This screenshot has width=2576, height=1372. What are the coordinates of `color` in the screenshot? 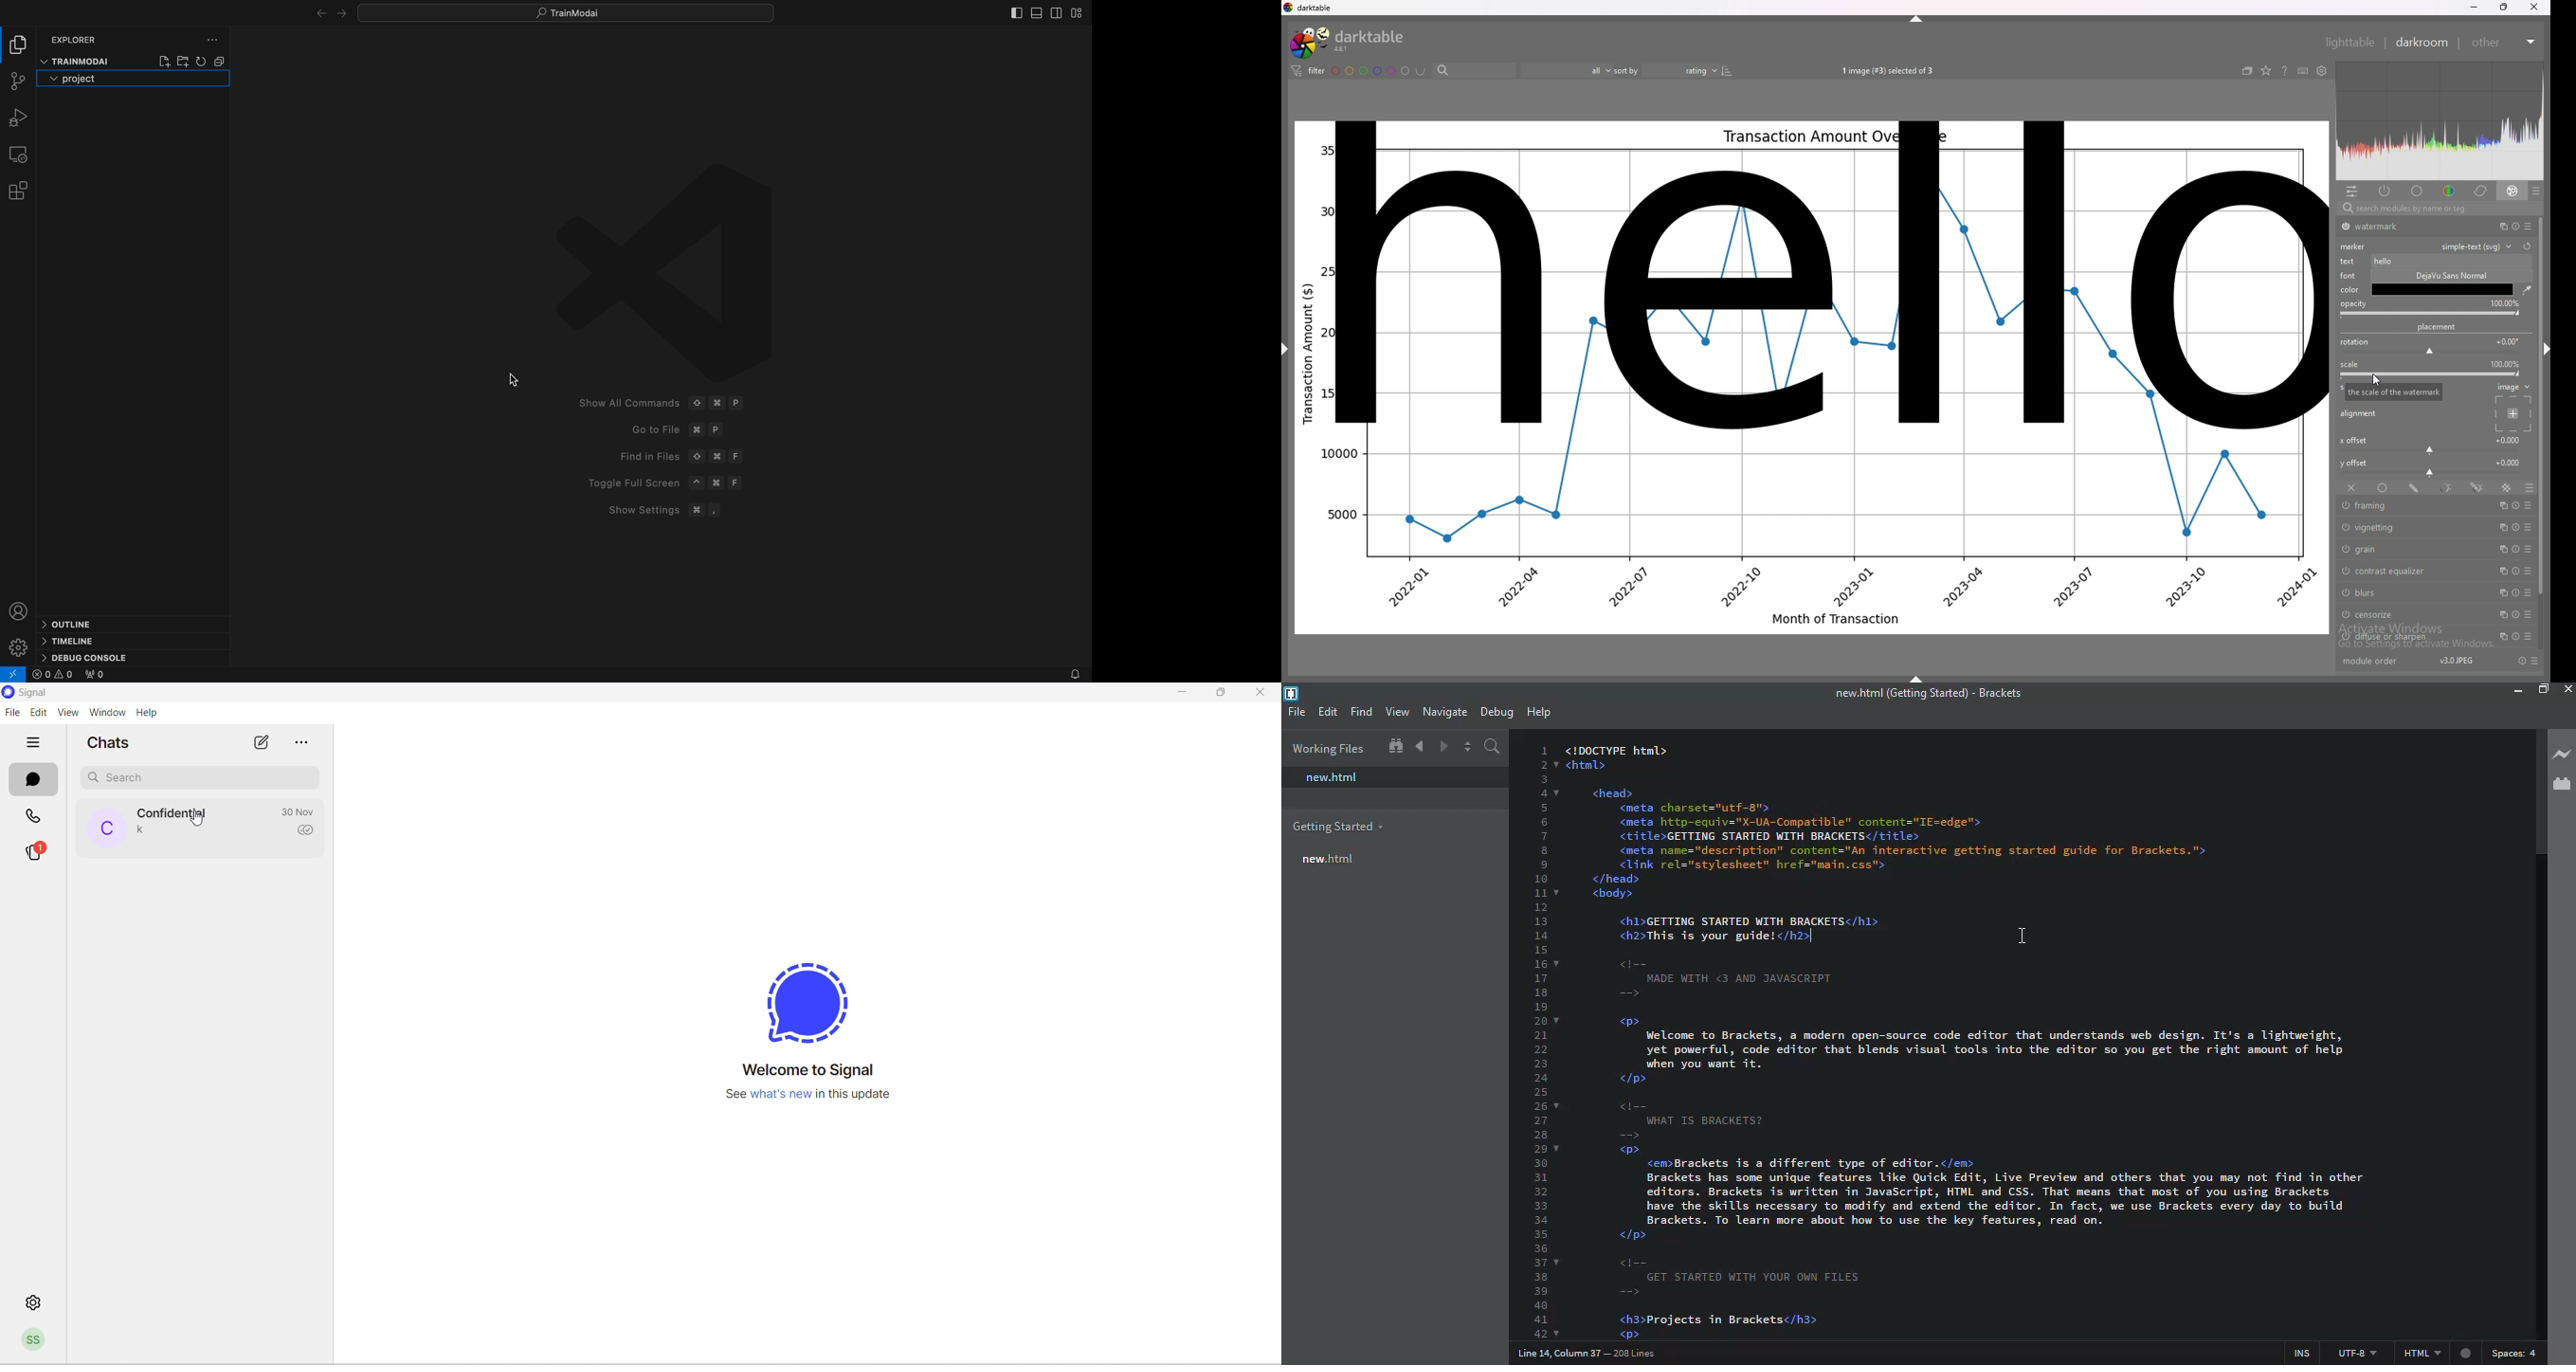 It's located at (2350, 290).